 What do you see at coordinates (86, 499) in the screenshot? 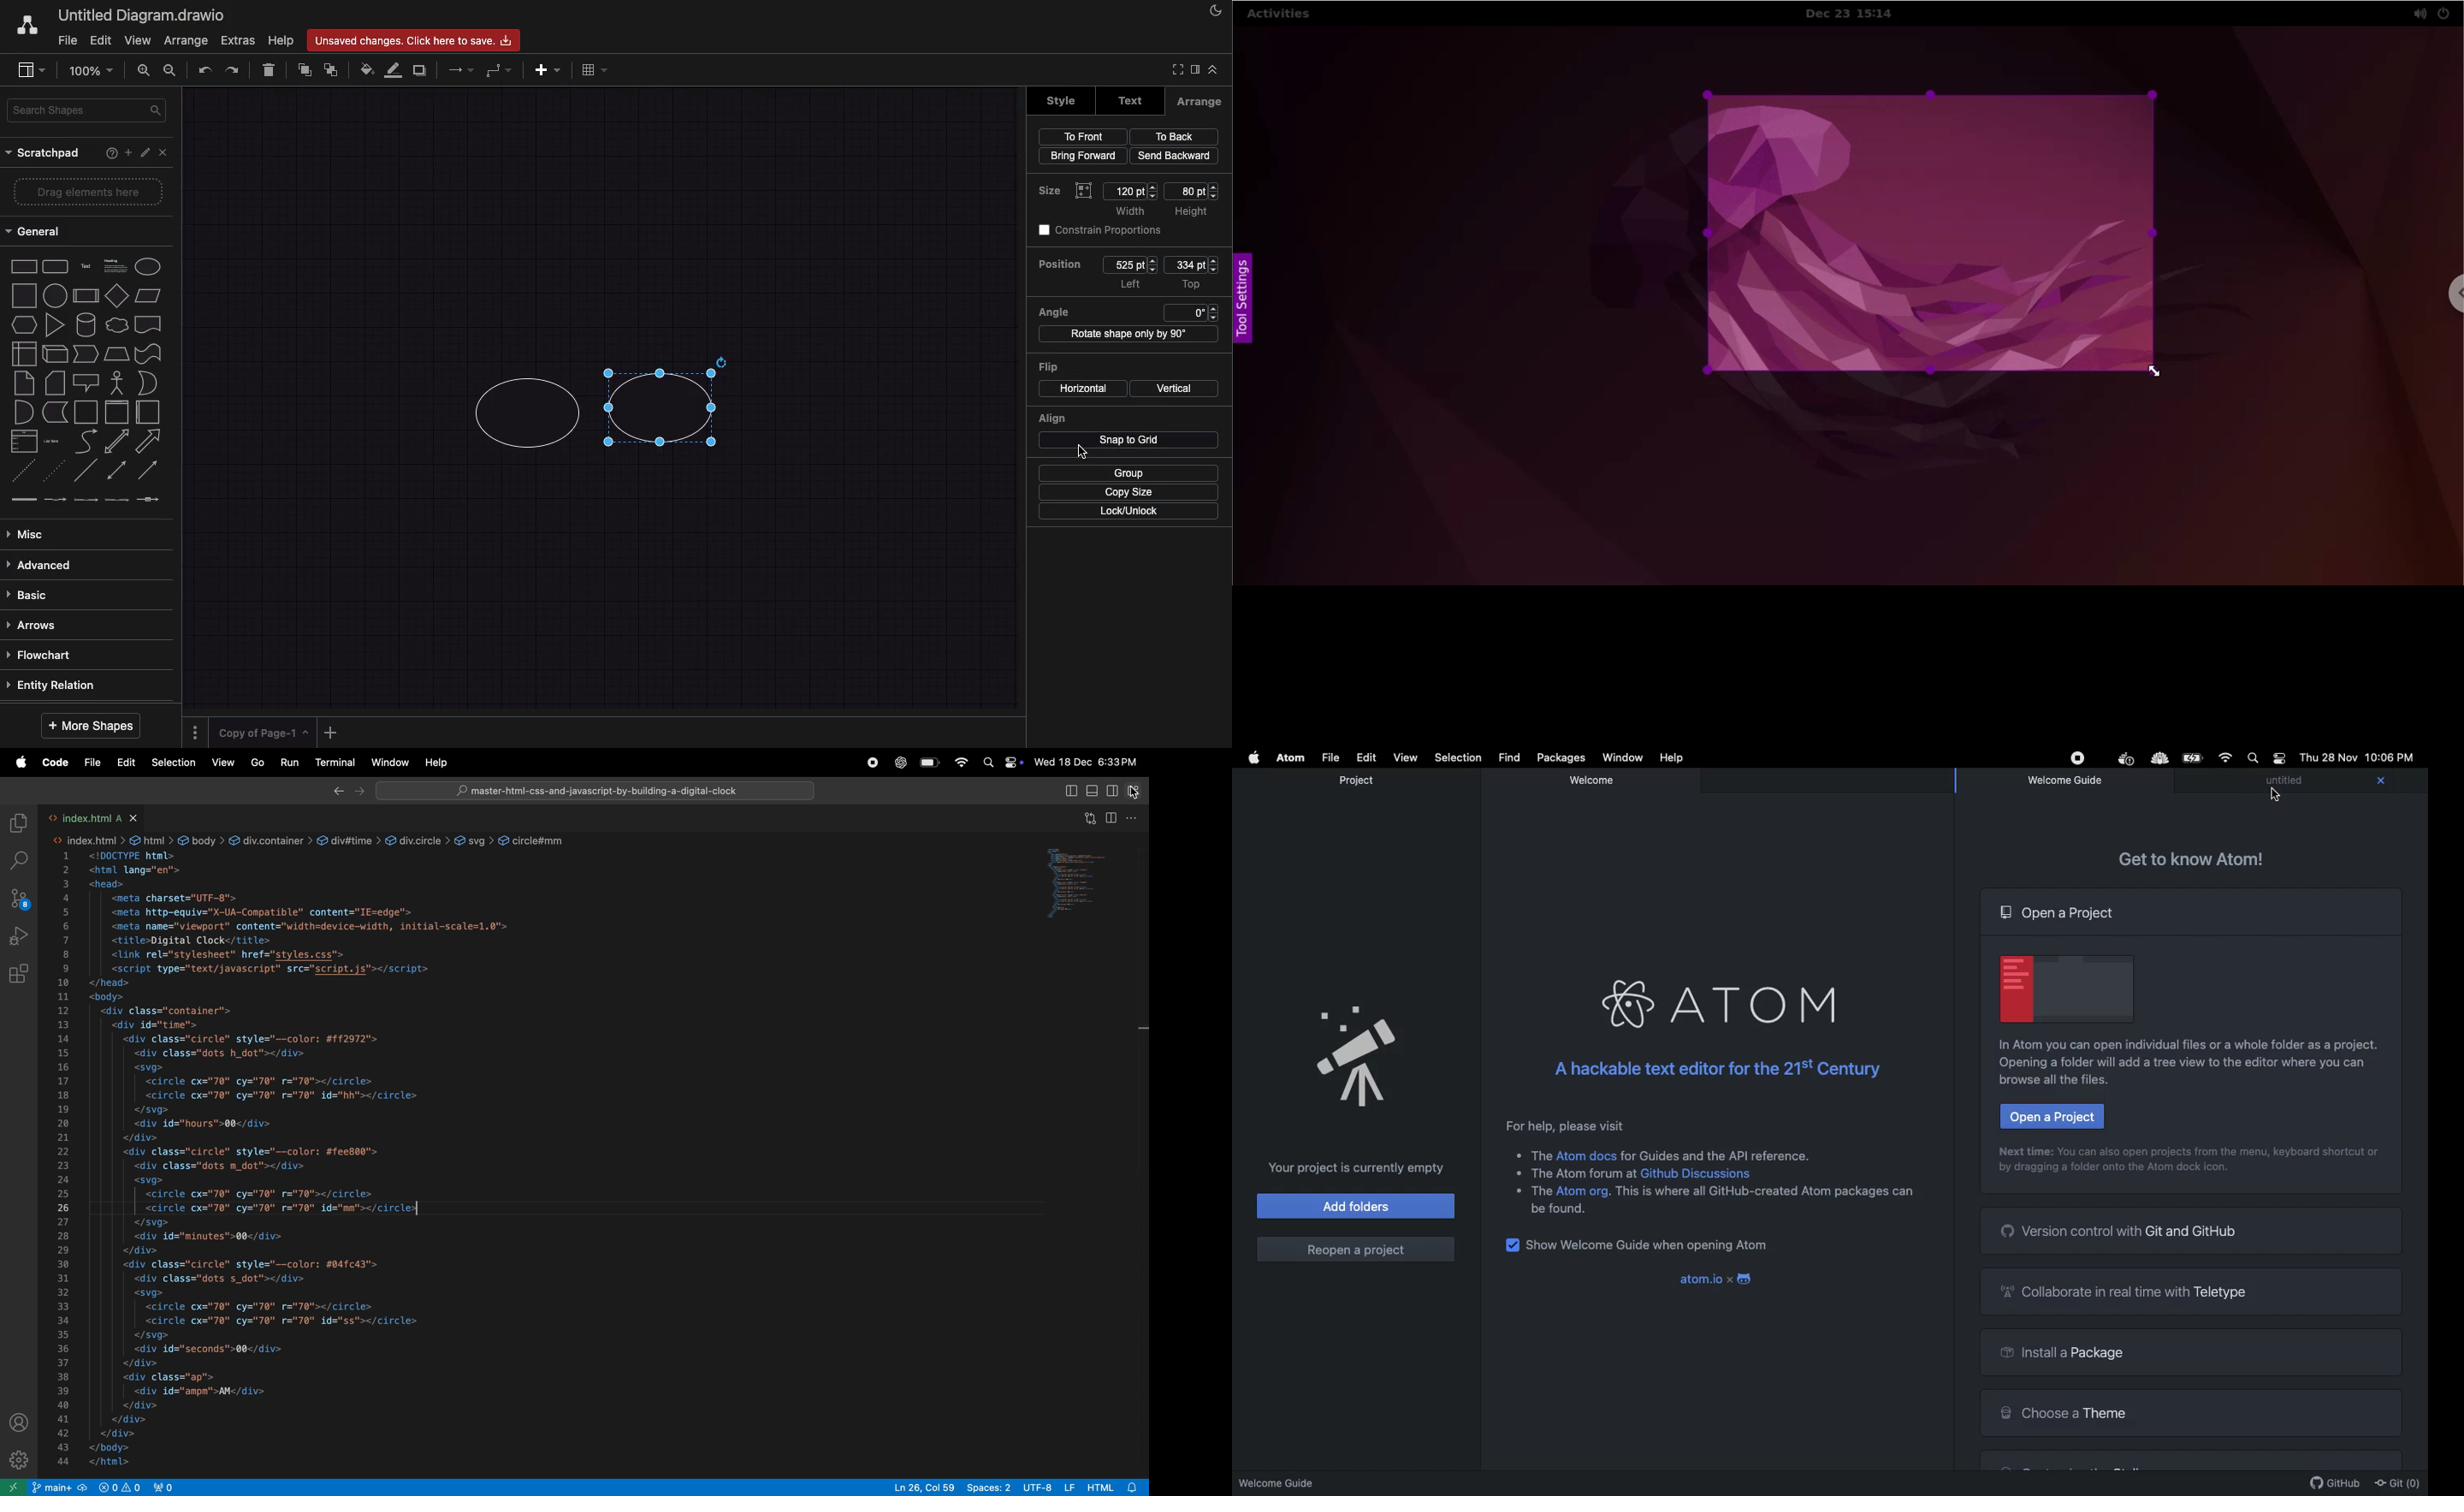
I see `connector with 2 labels` at bounding box center [86, 499].